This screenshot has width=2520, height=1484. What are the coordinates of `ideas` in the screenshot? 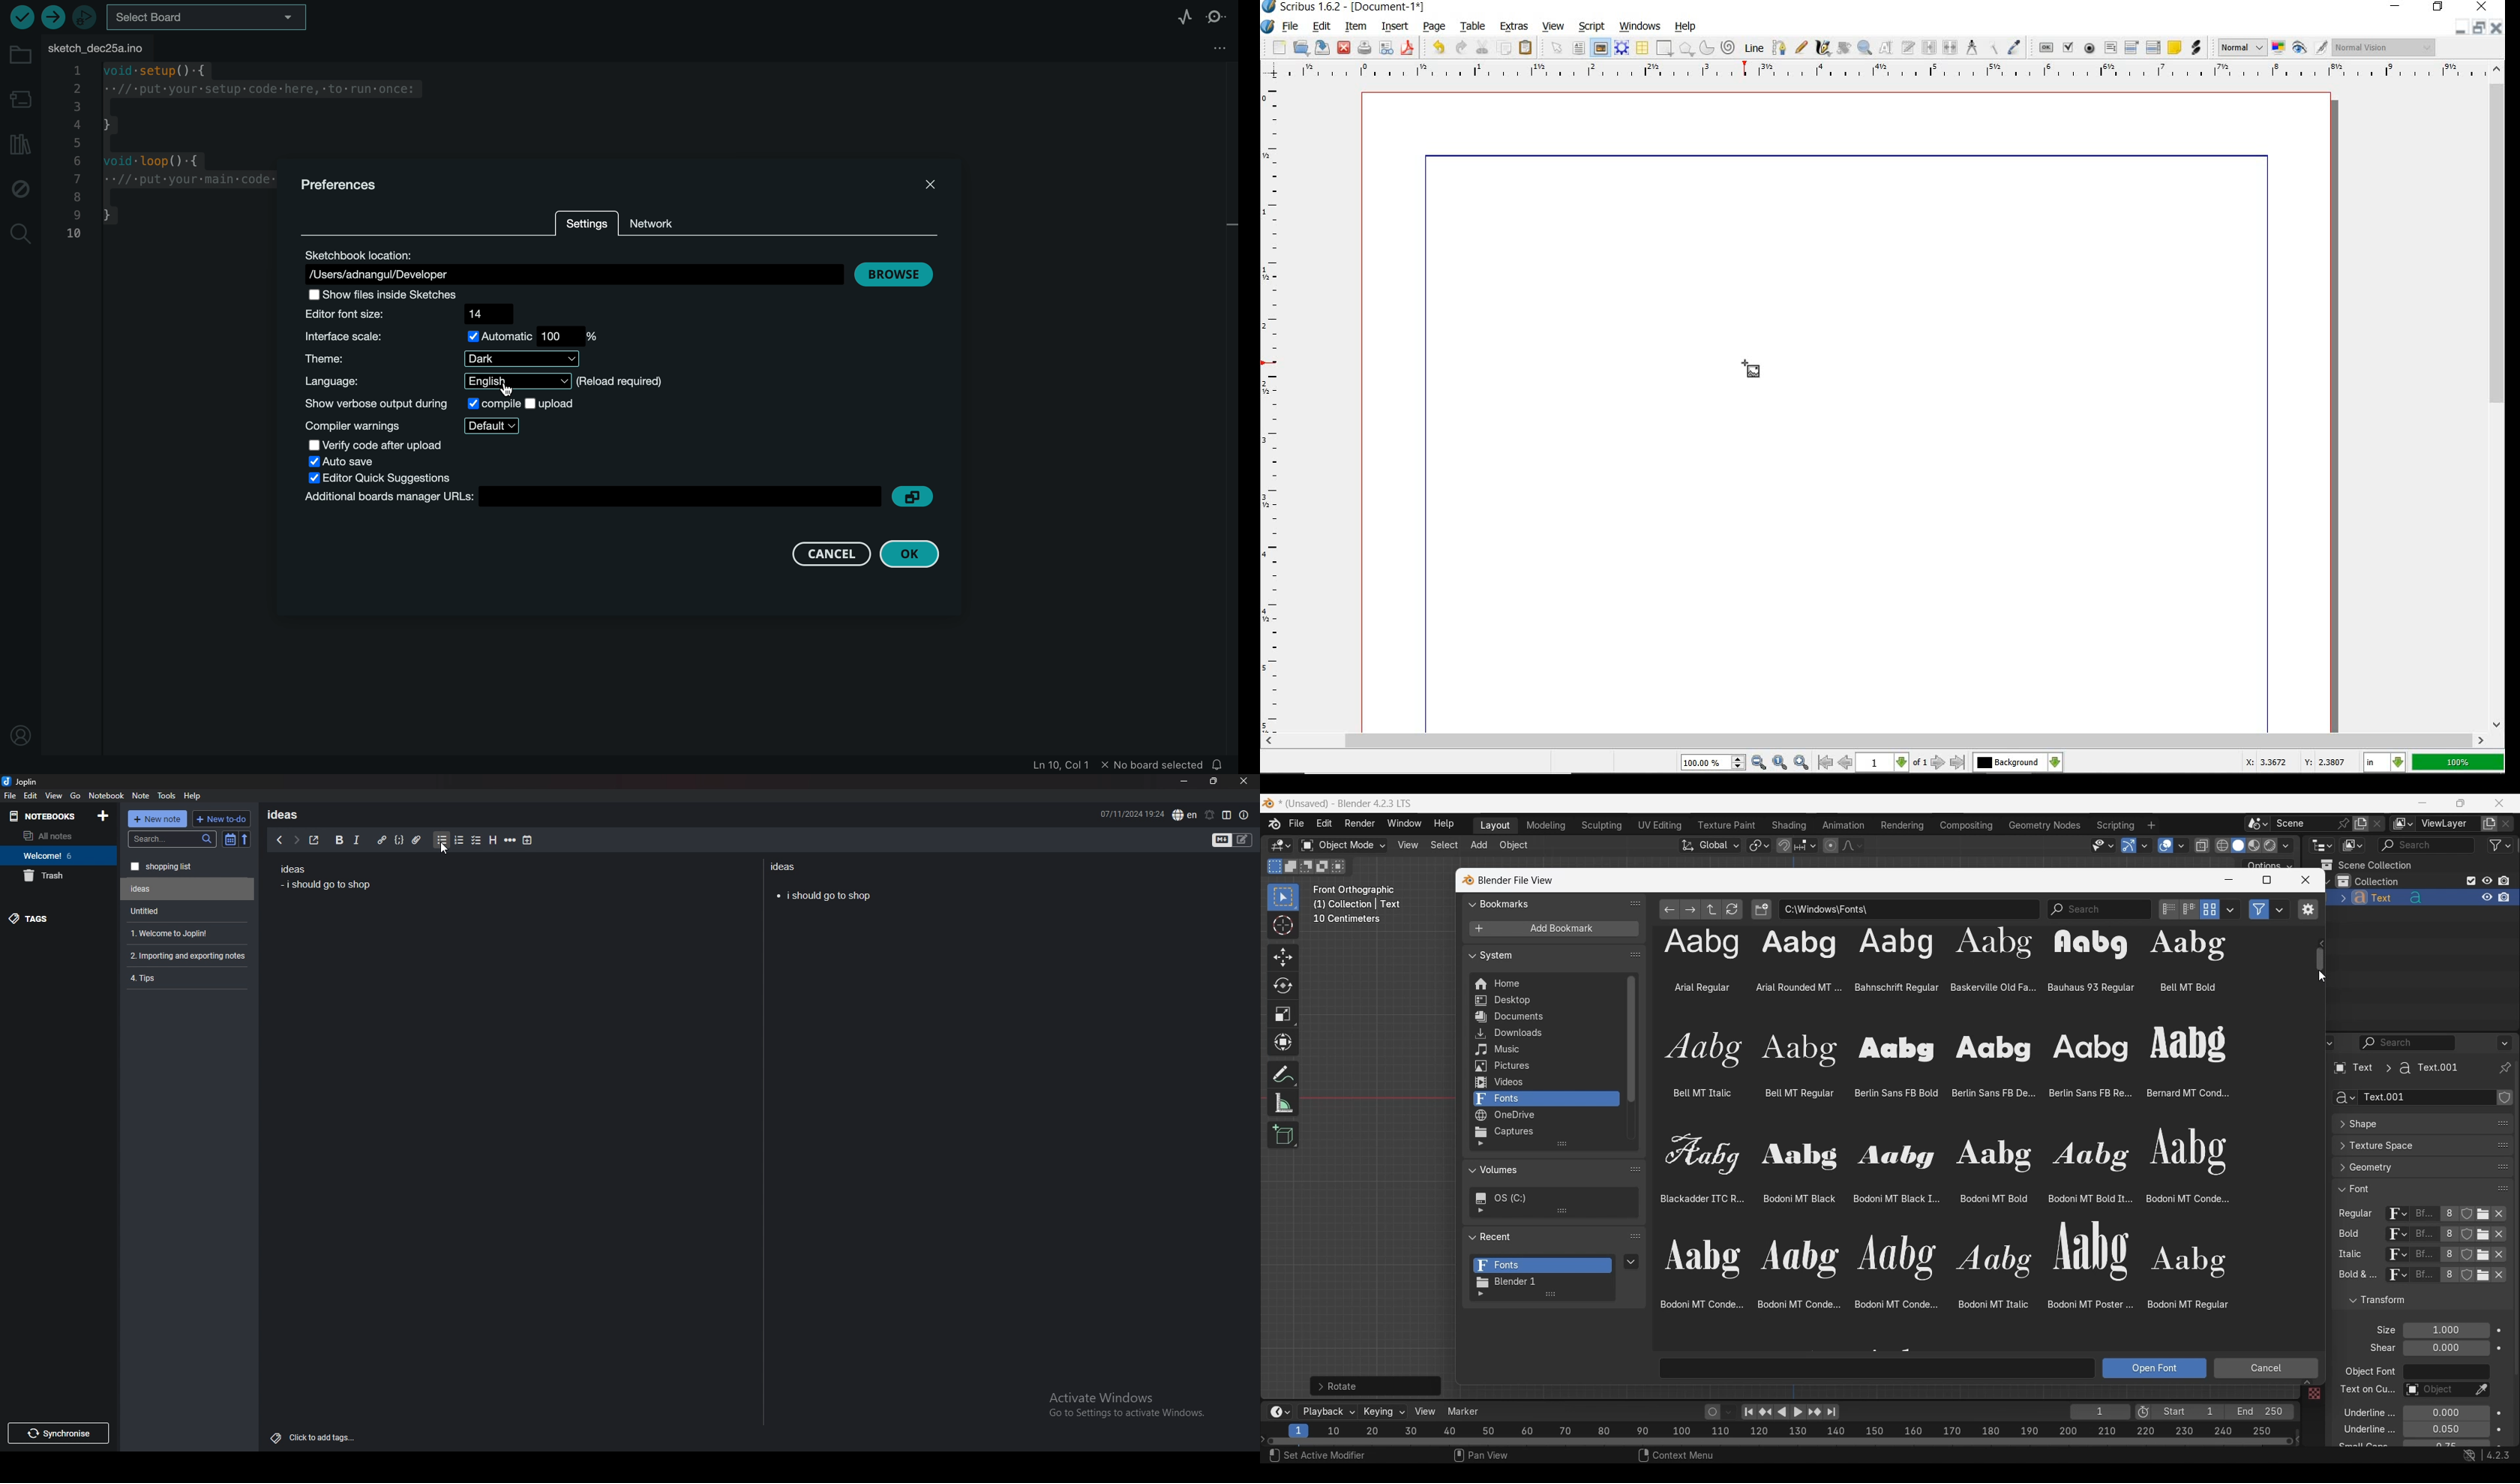 It's located at (292, 870).